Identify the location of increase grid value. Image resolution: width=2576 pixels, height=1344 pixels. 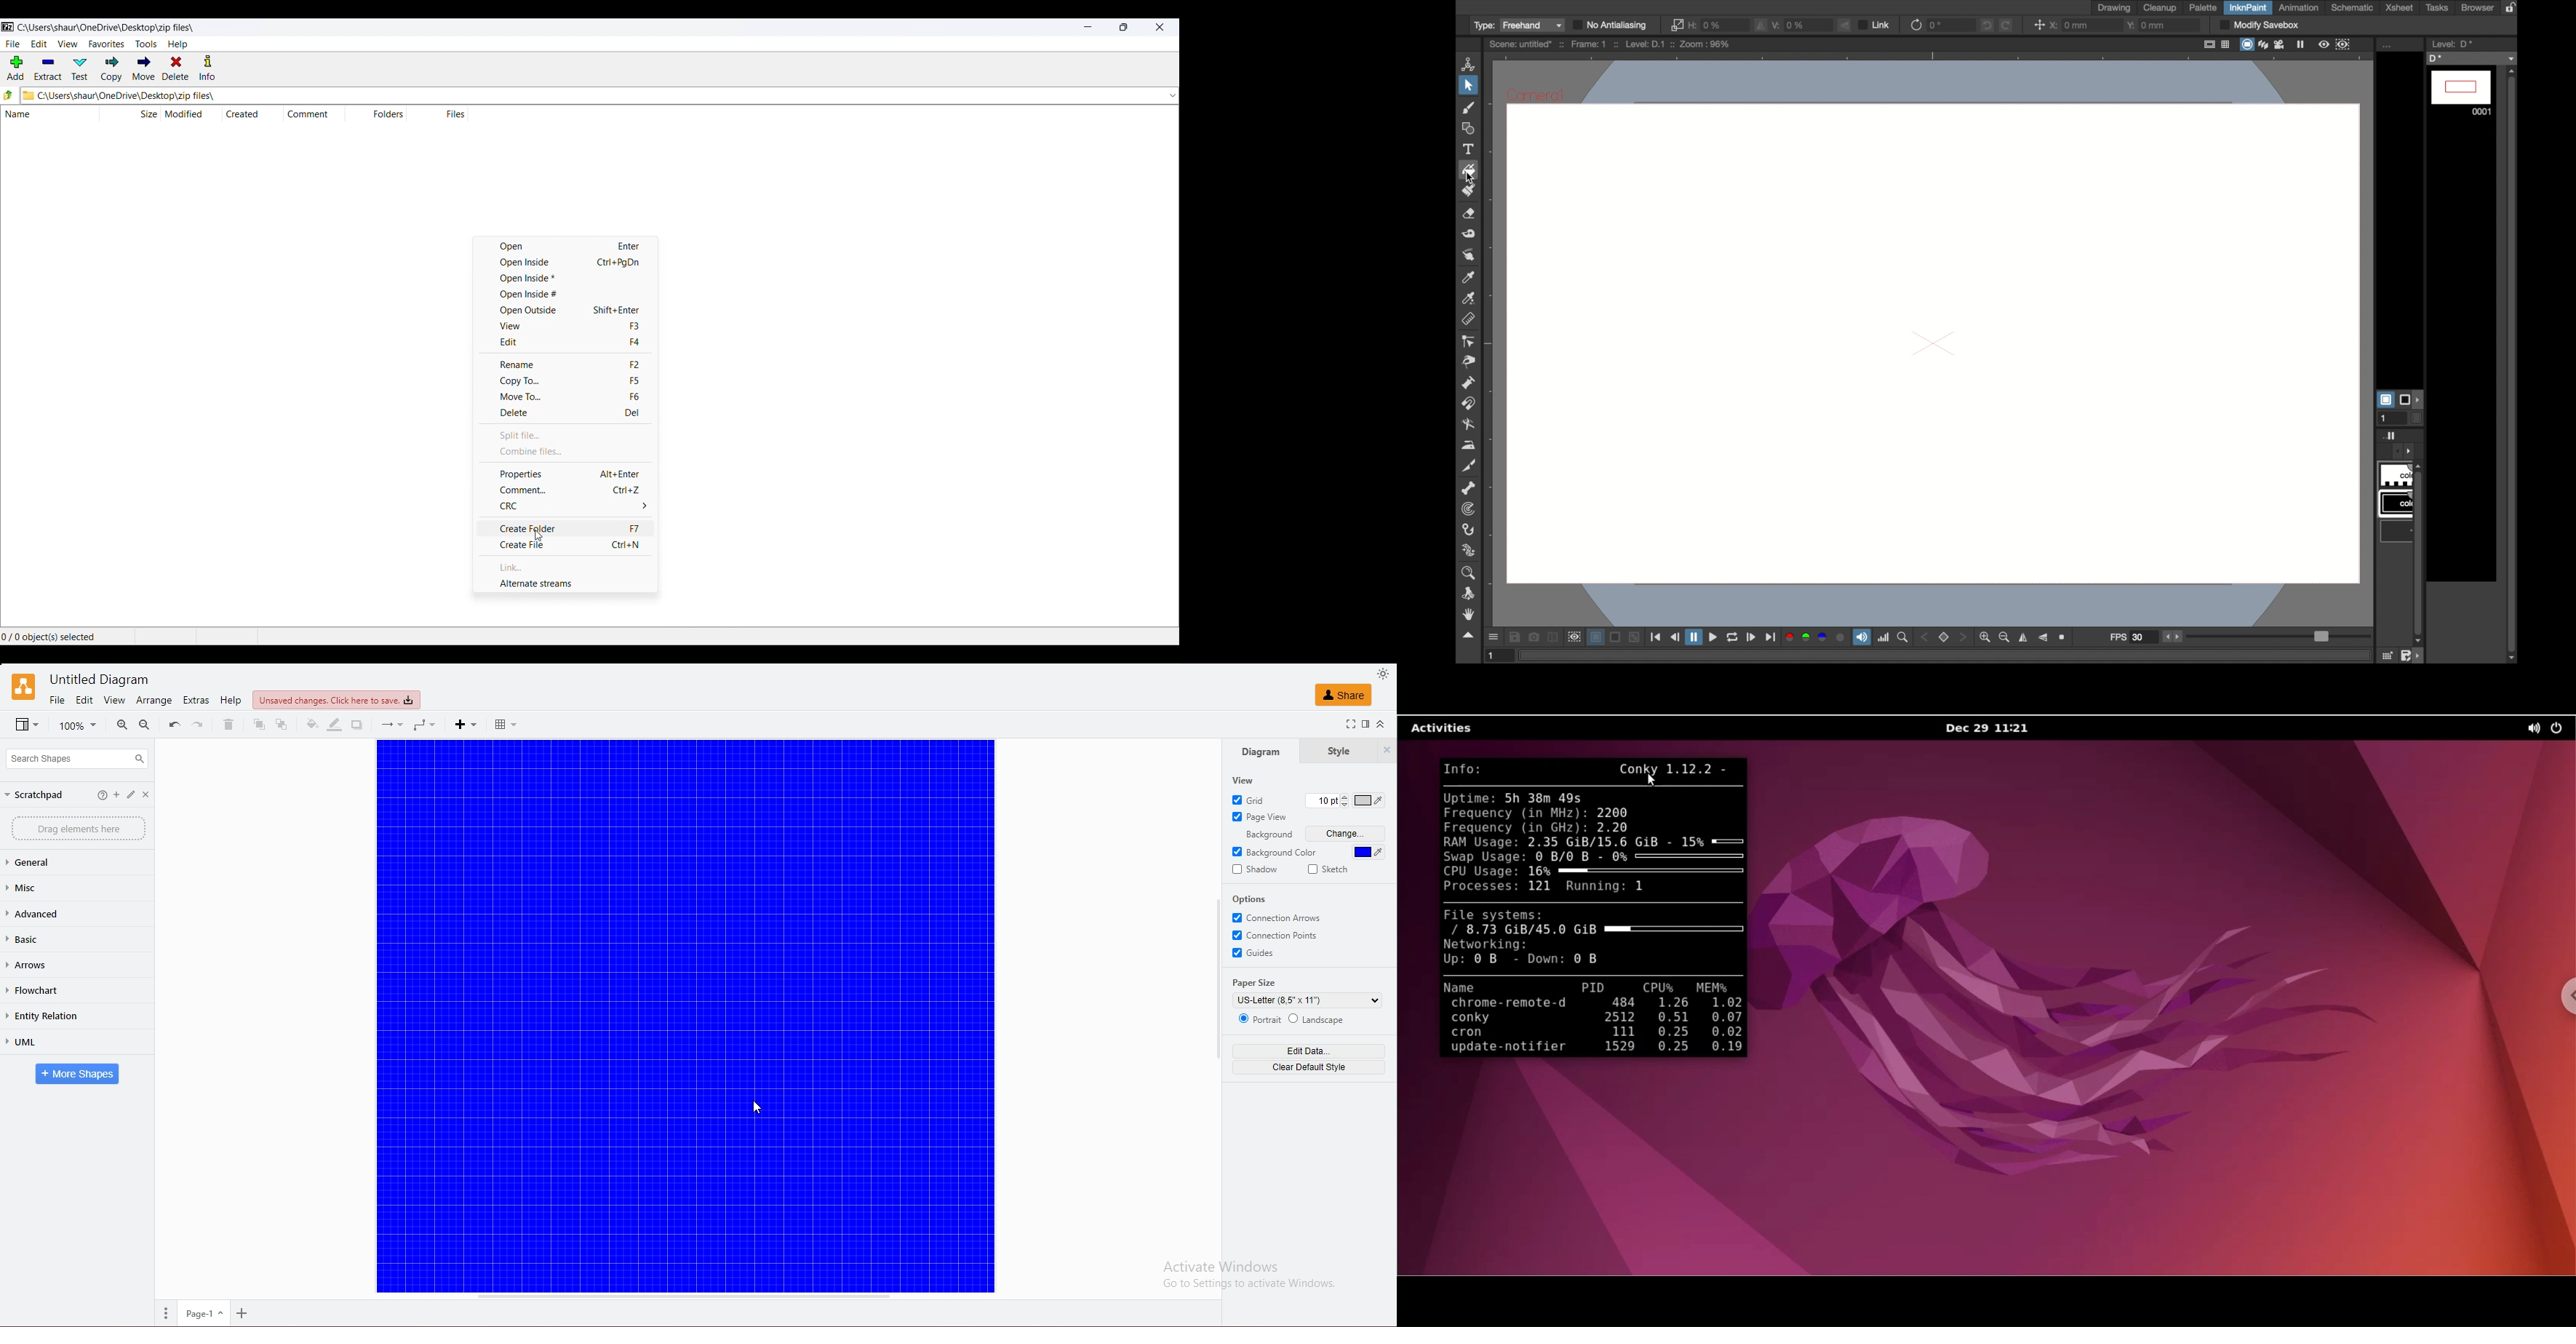
(1344, 795).